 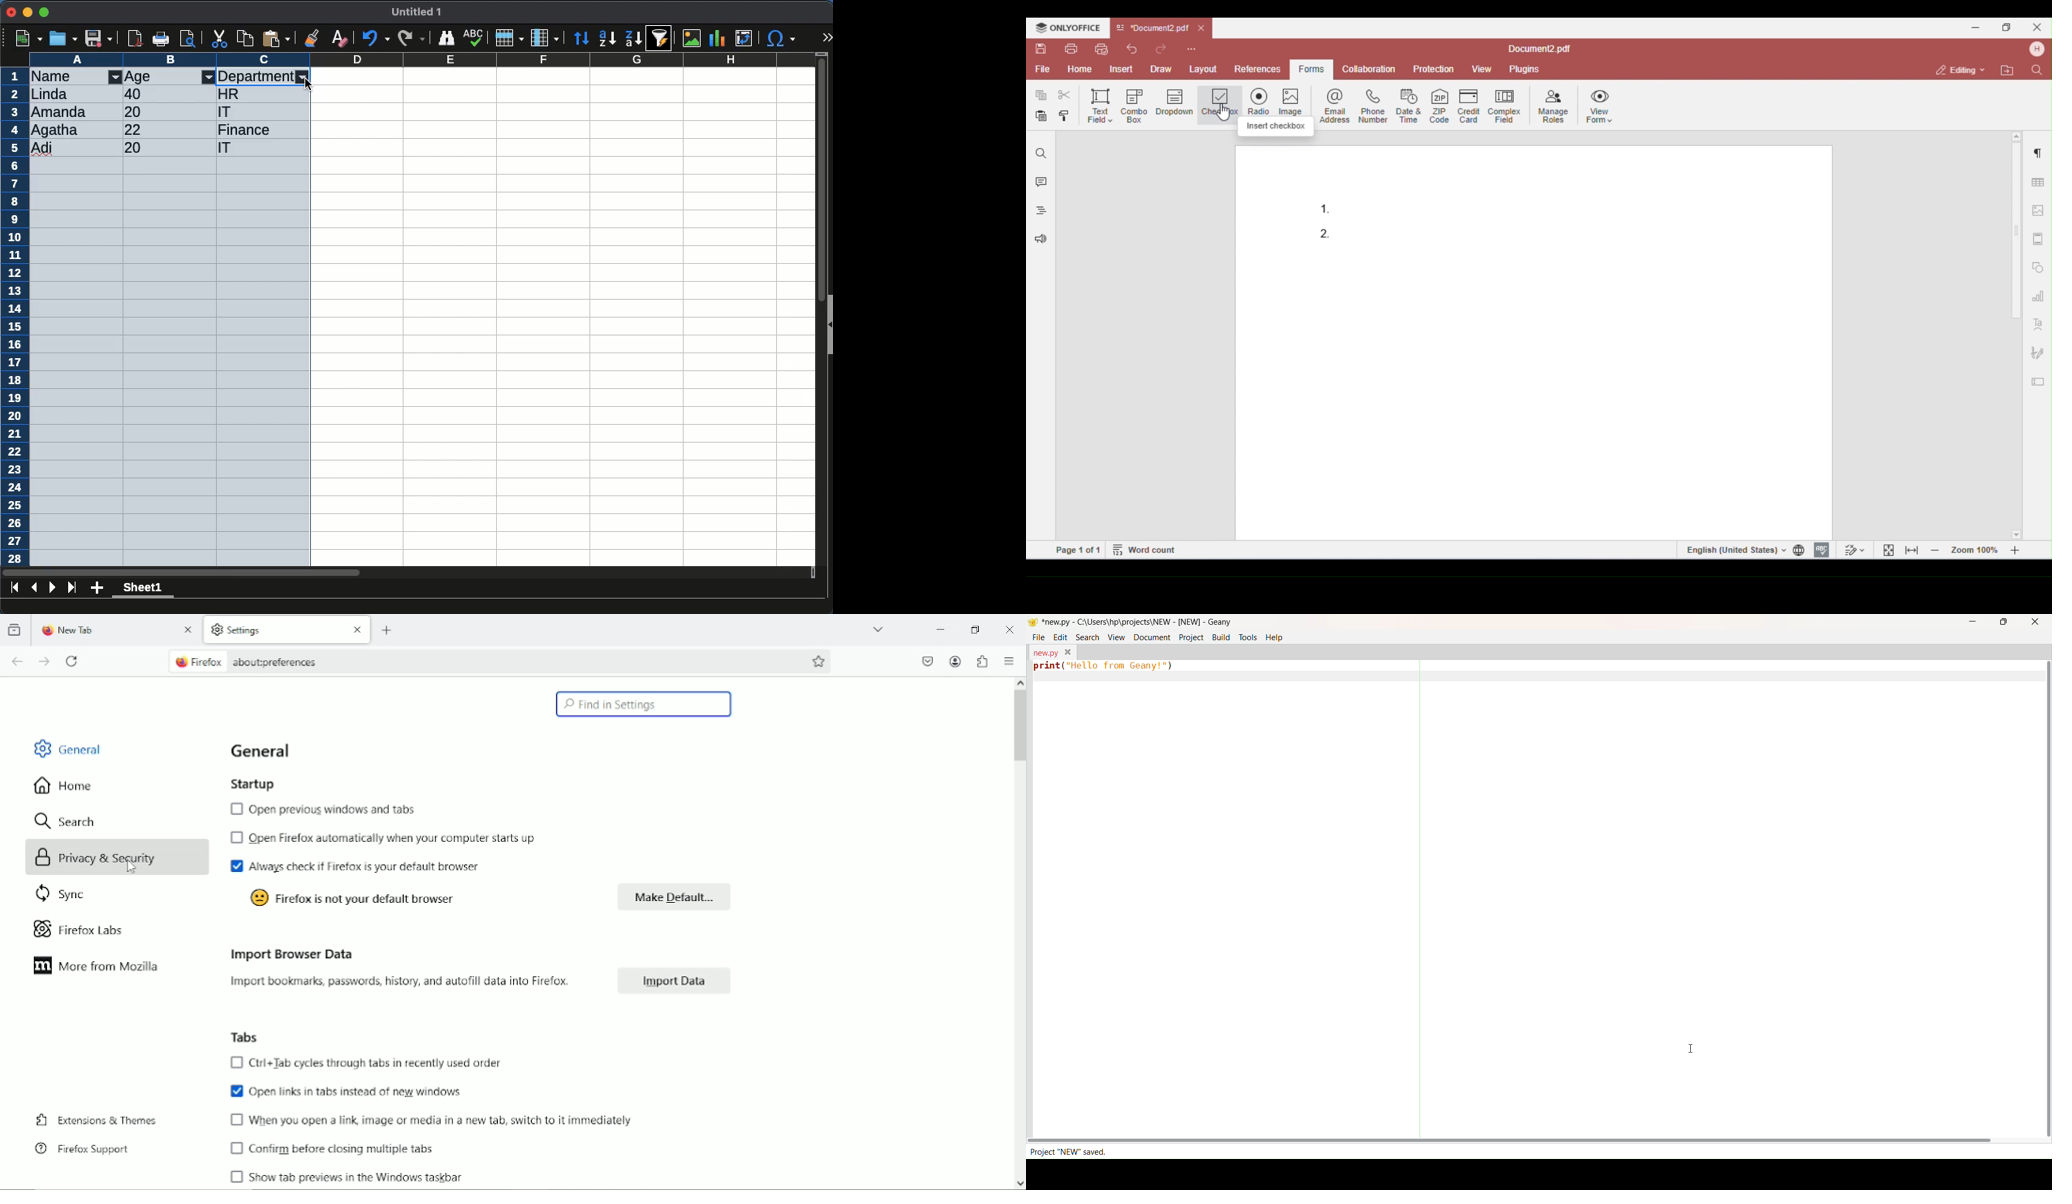 I want to click on checkbox, so click(x=236, y=1176).